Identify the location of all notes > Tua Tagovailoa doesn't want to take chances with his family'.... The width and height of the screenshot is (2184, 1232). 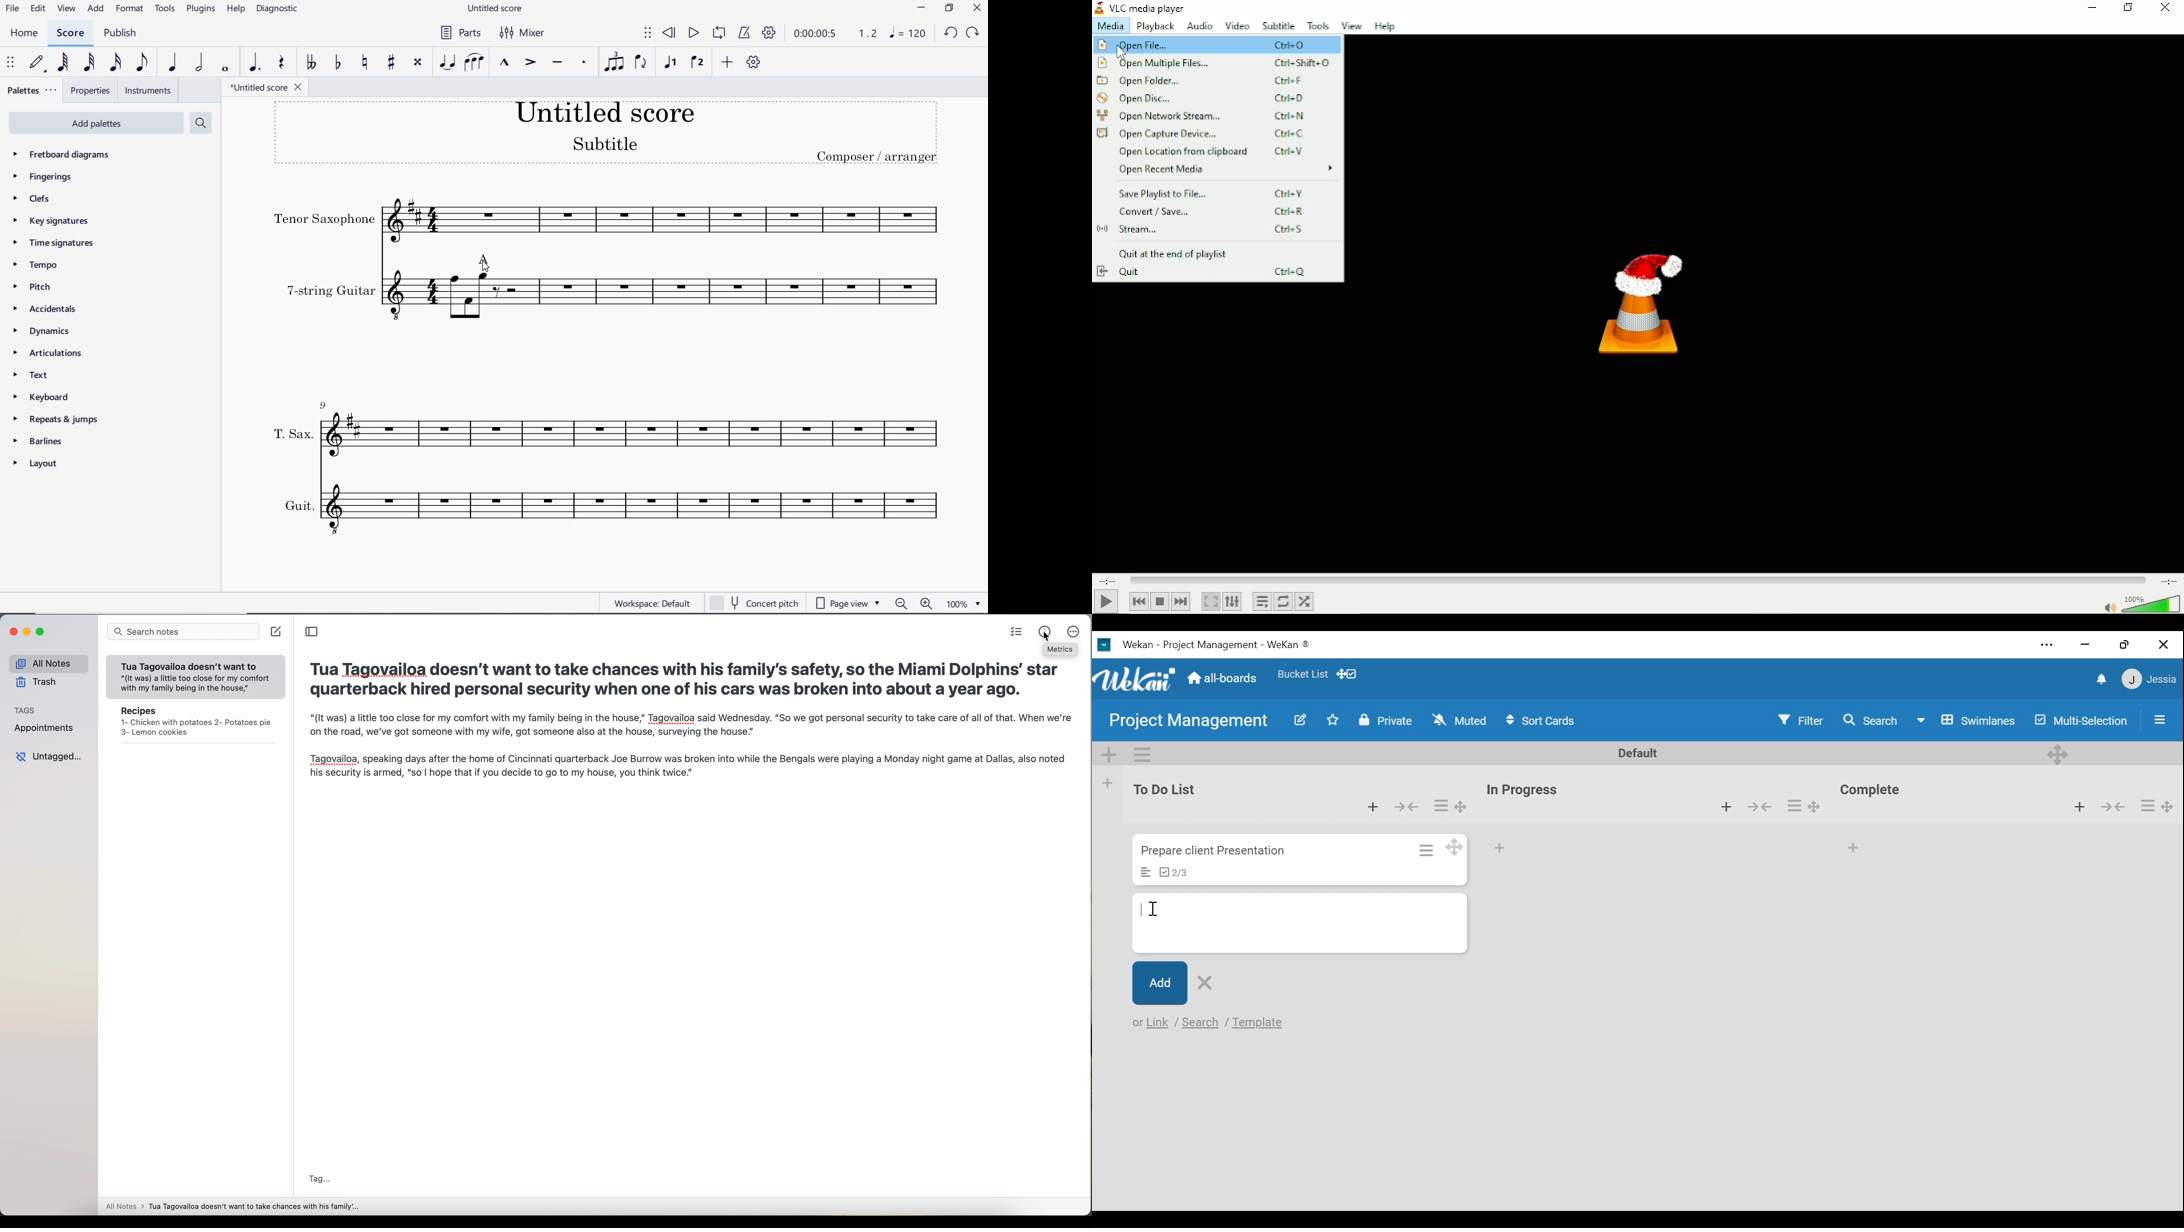
(233, 1207).